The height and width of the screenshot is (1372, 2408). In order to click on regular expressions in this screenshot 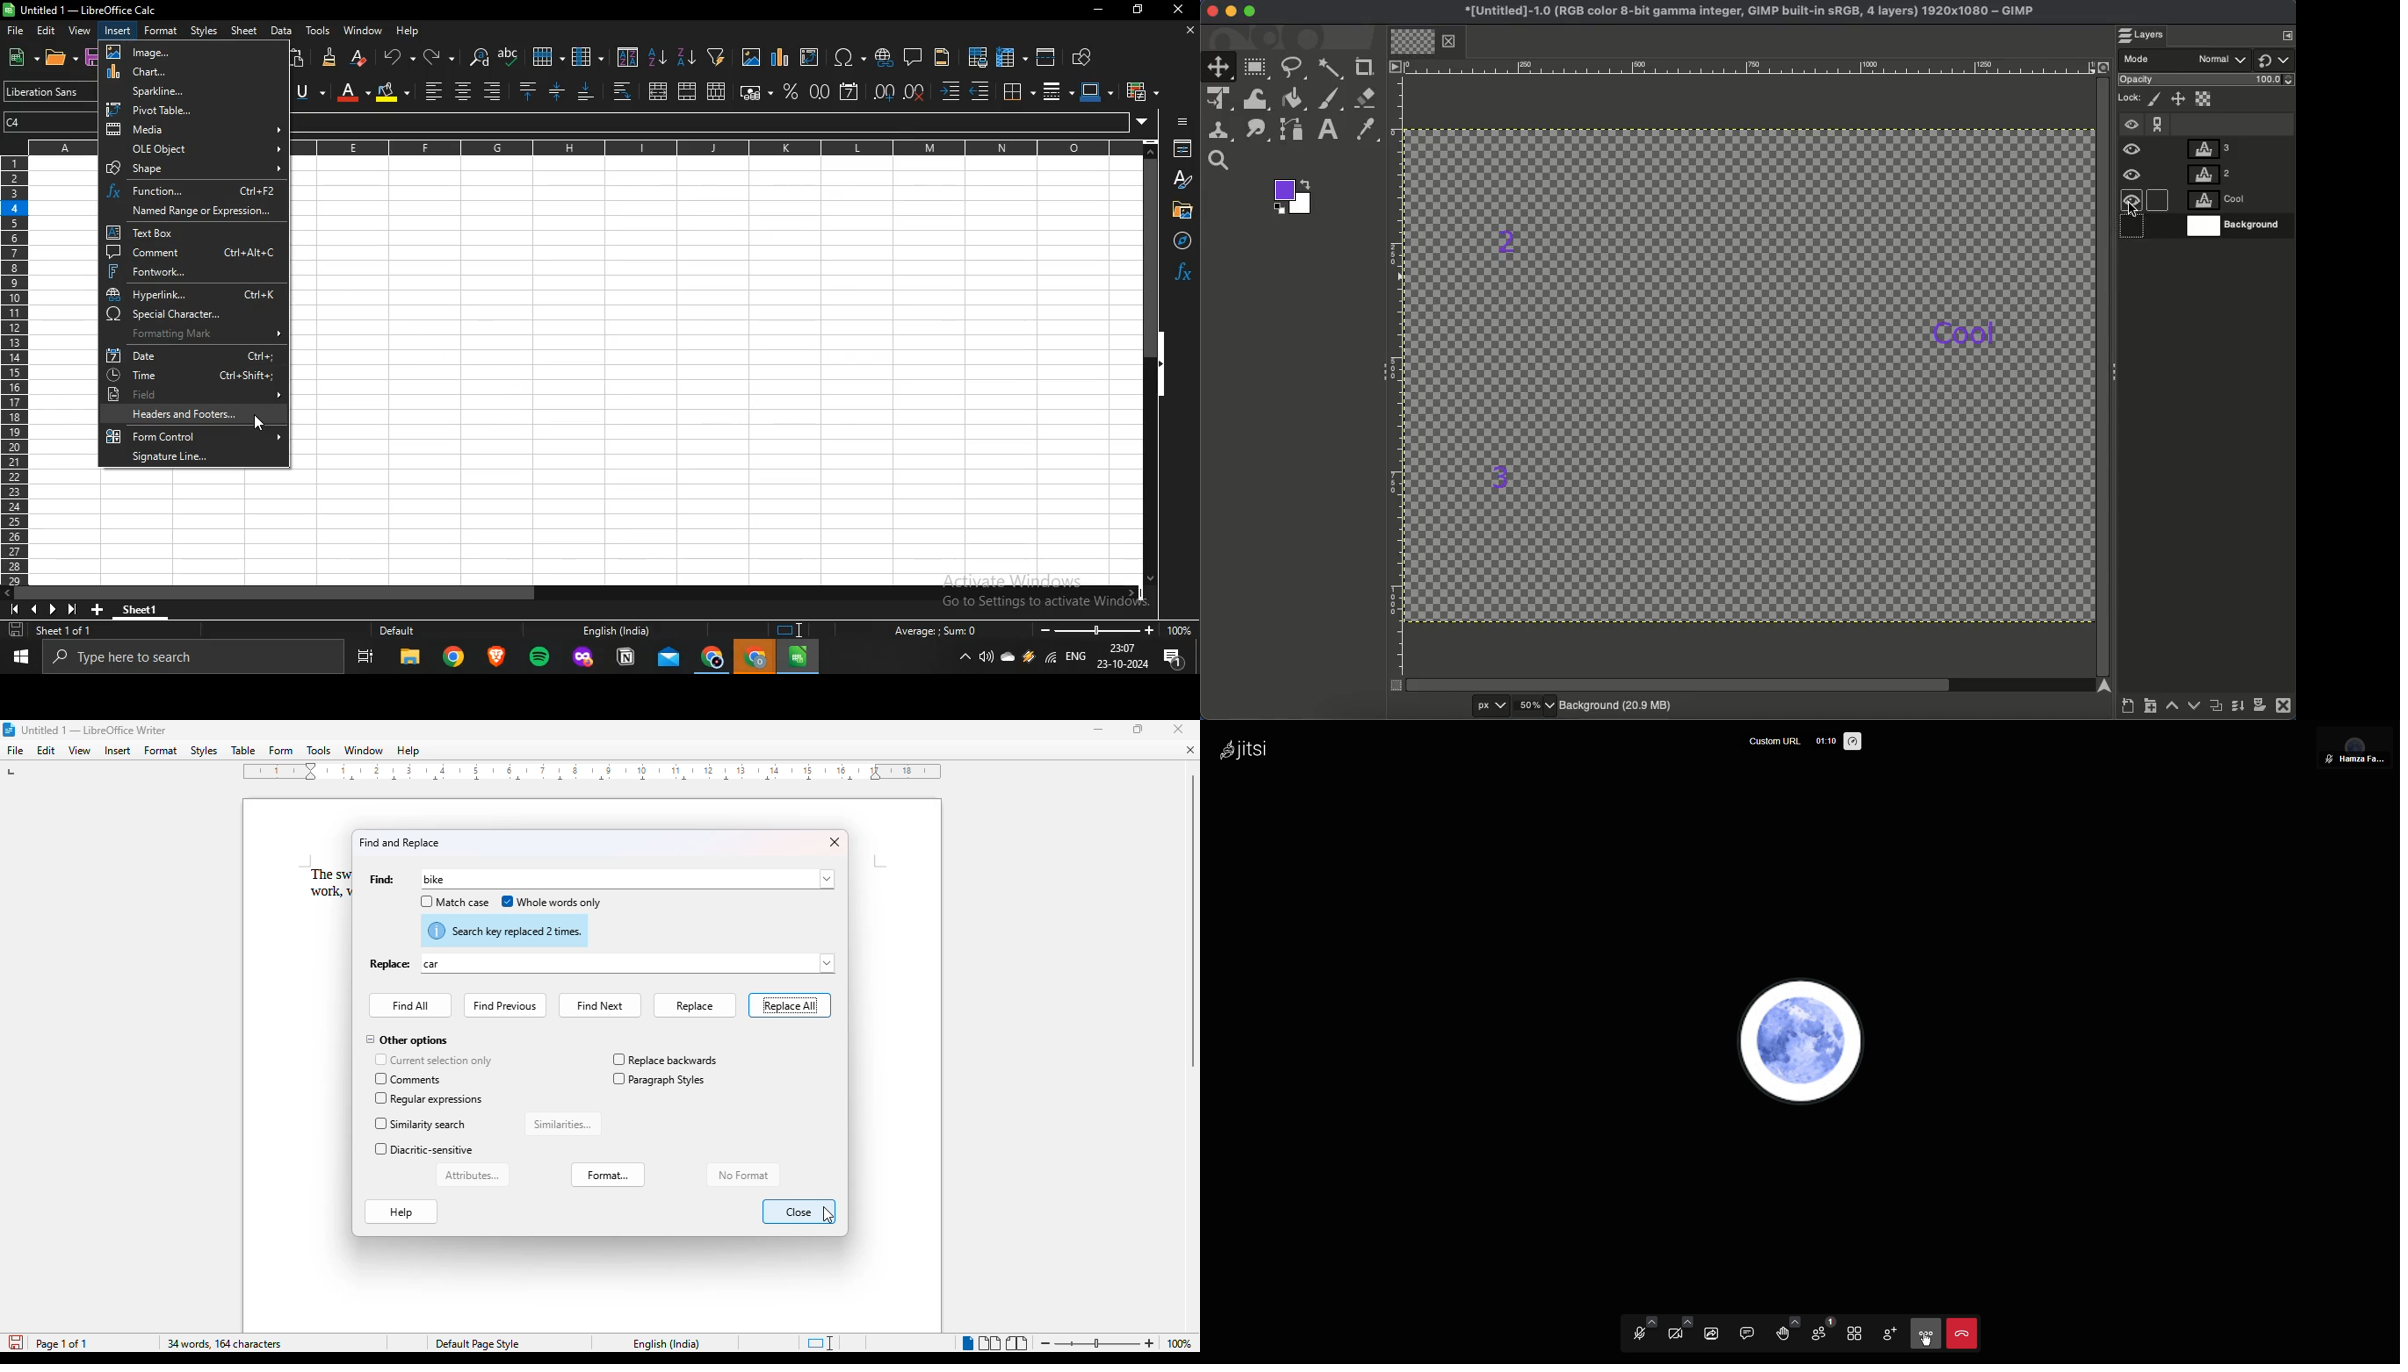, I will do `click(430, 1099)`.